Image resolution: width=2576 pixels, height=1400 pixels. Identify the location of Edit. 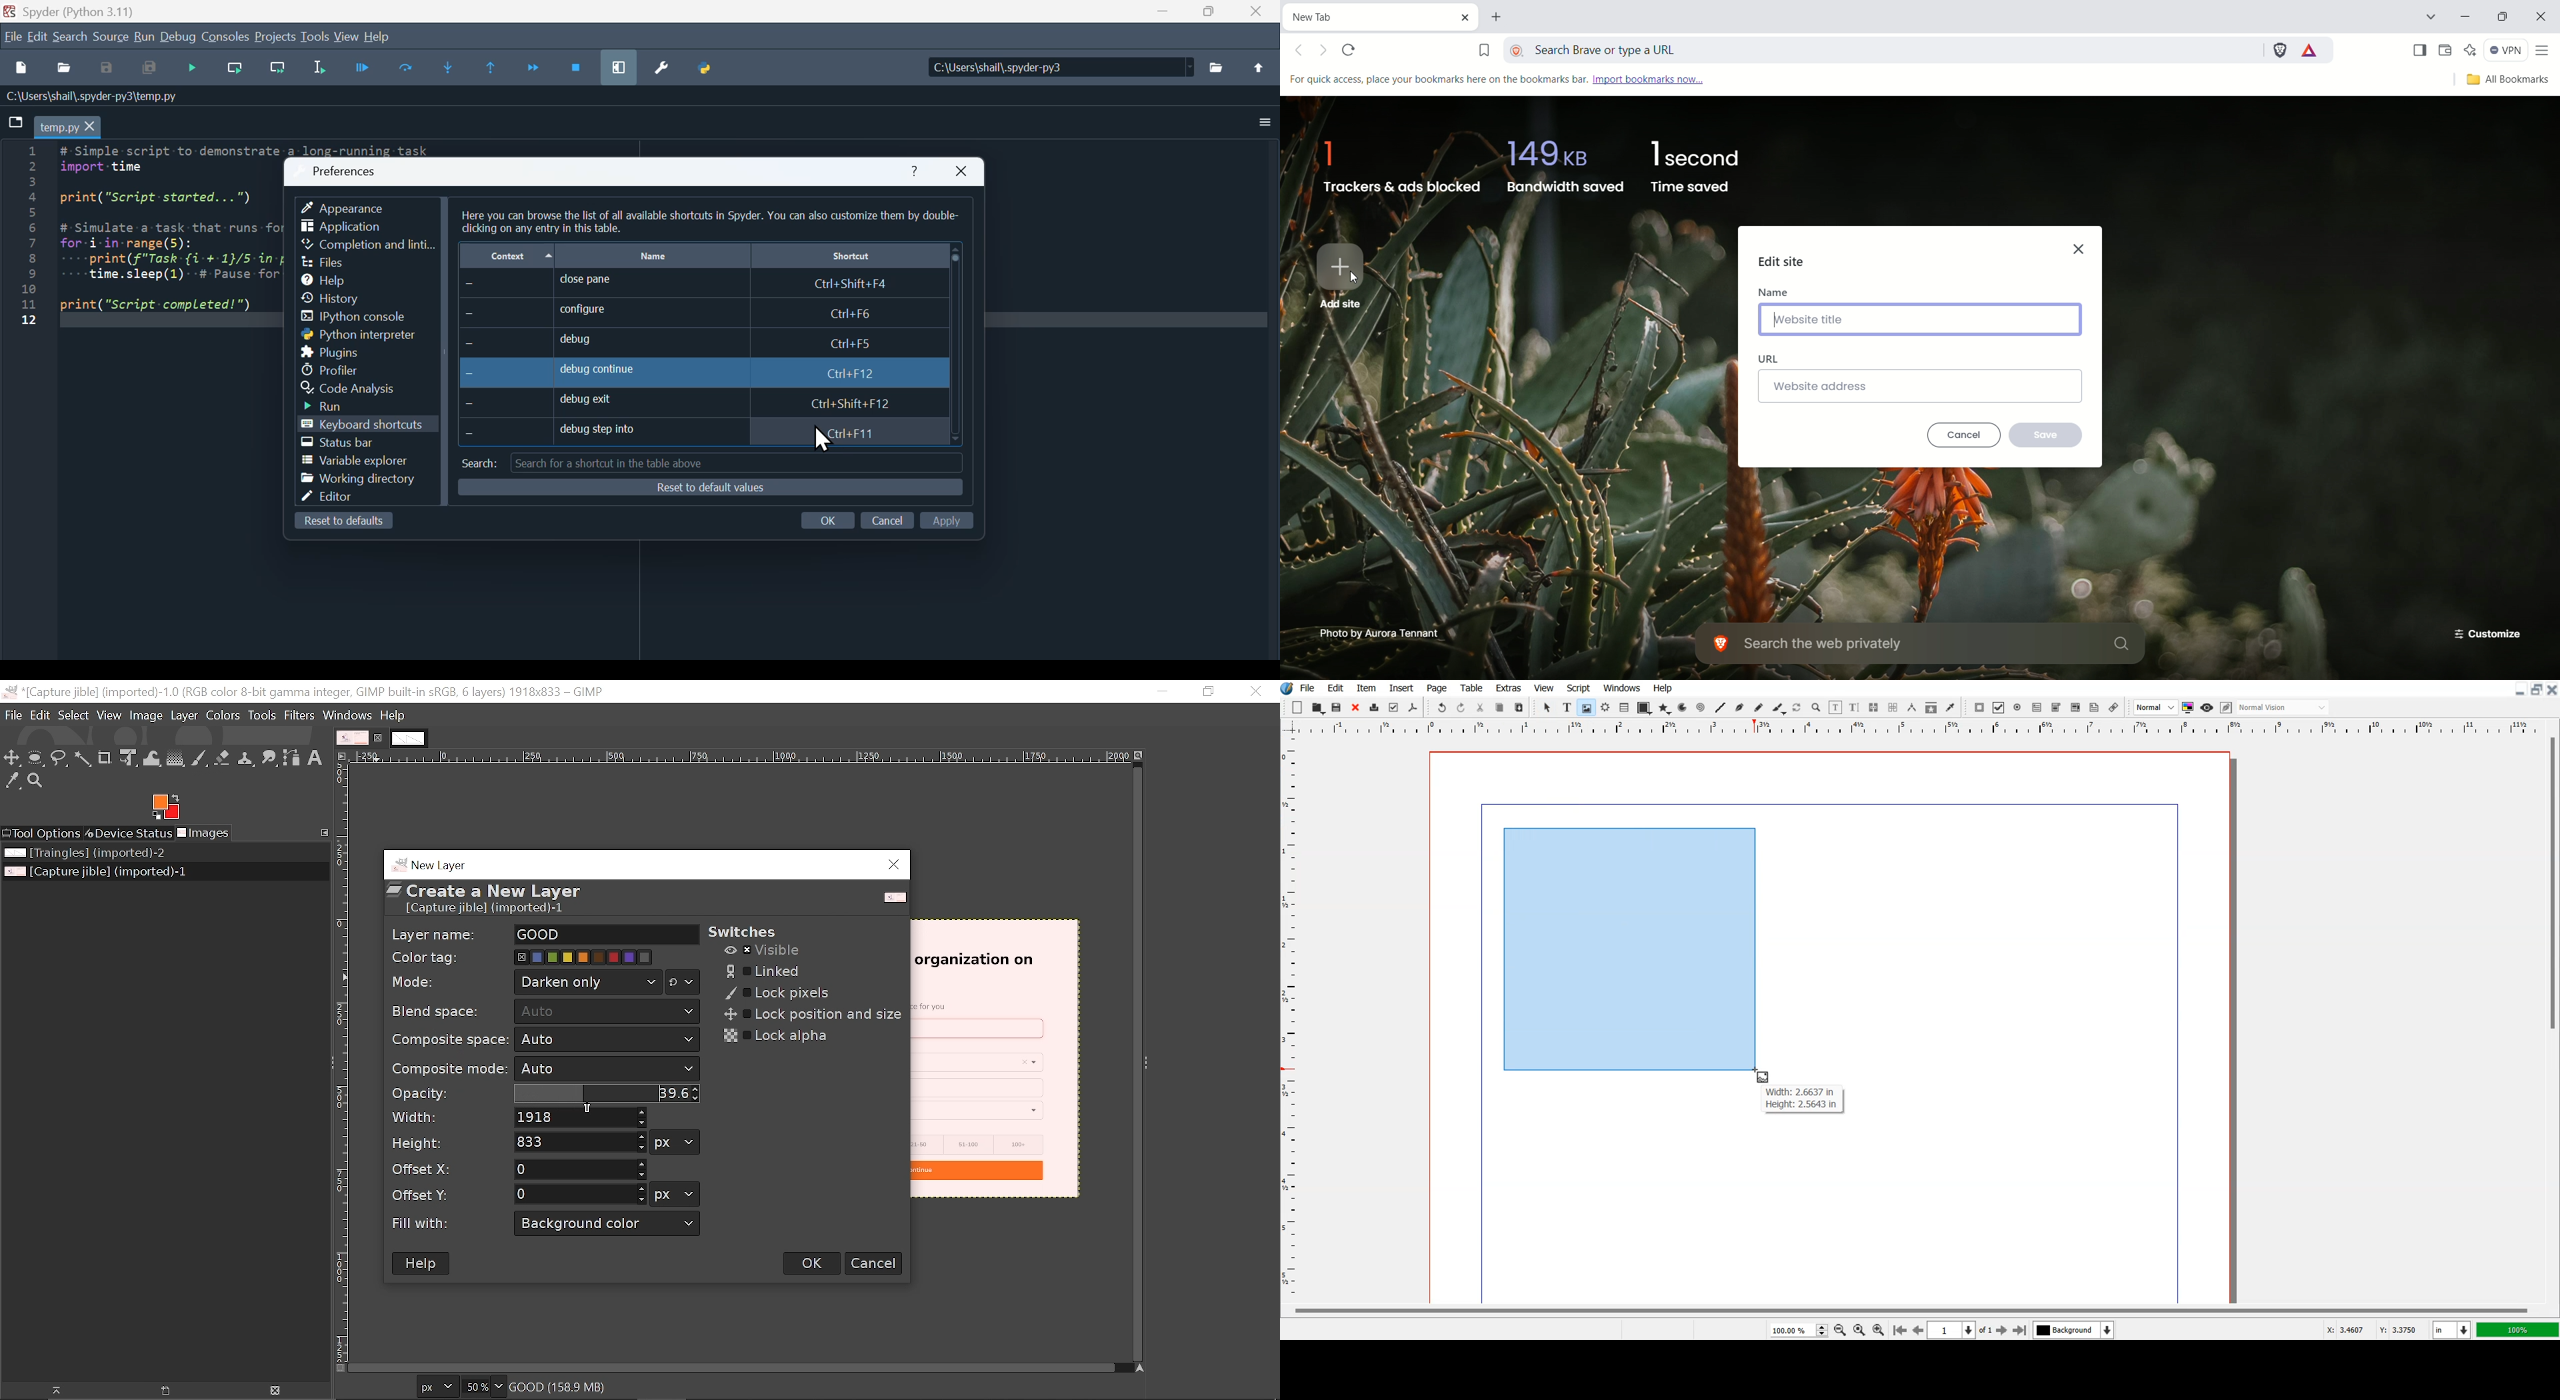
(37, 38).